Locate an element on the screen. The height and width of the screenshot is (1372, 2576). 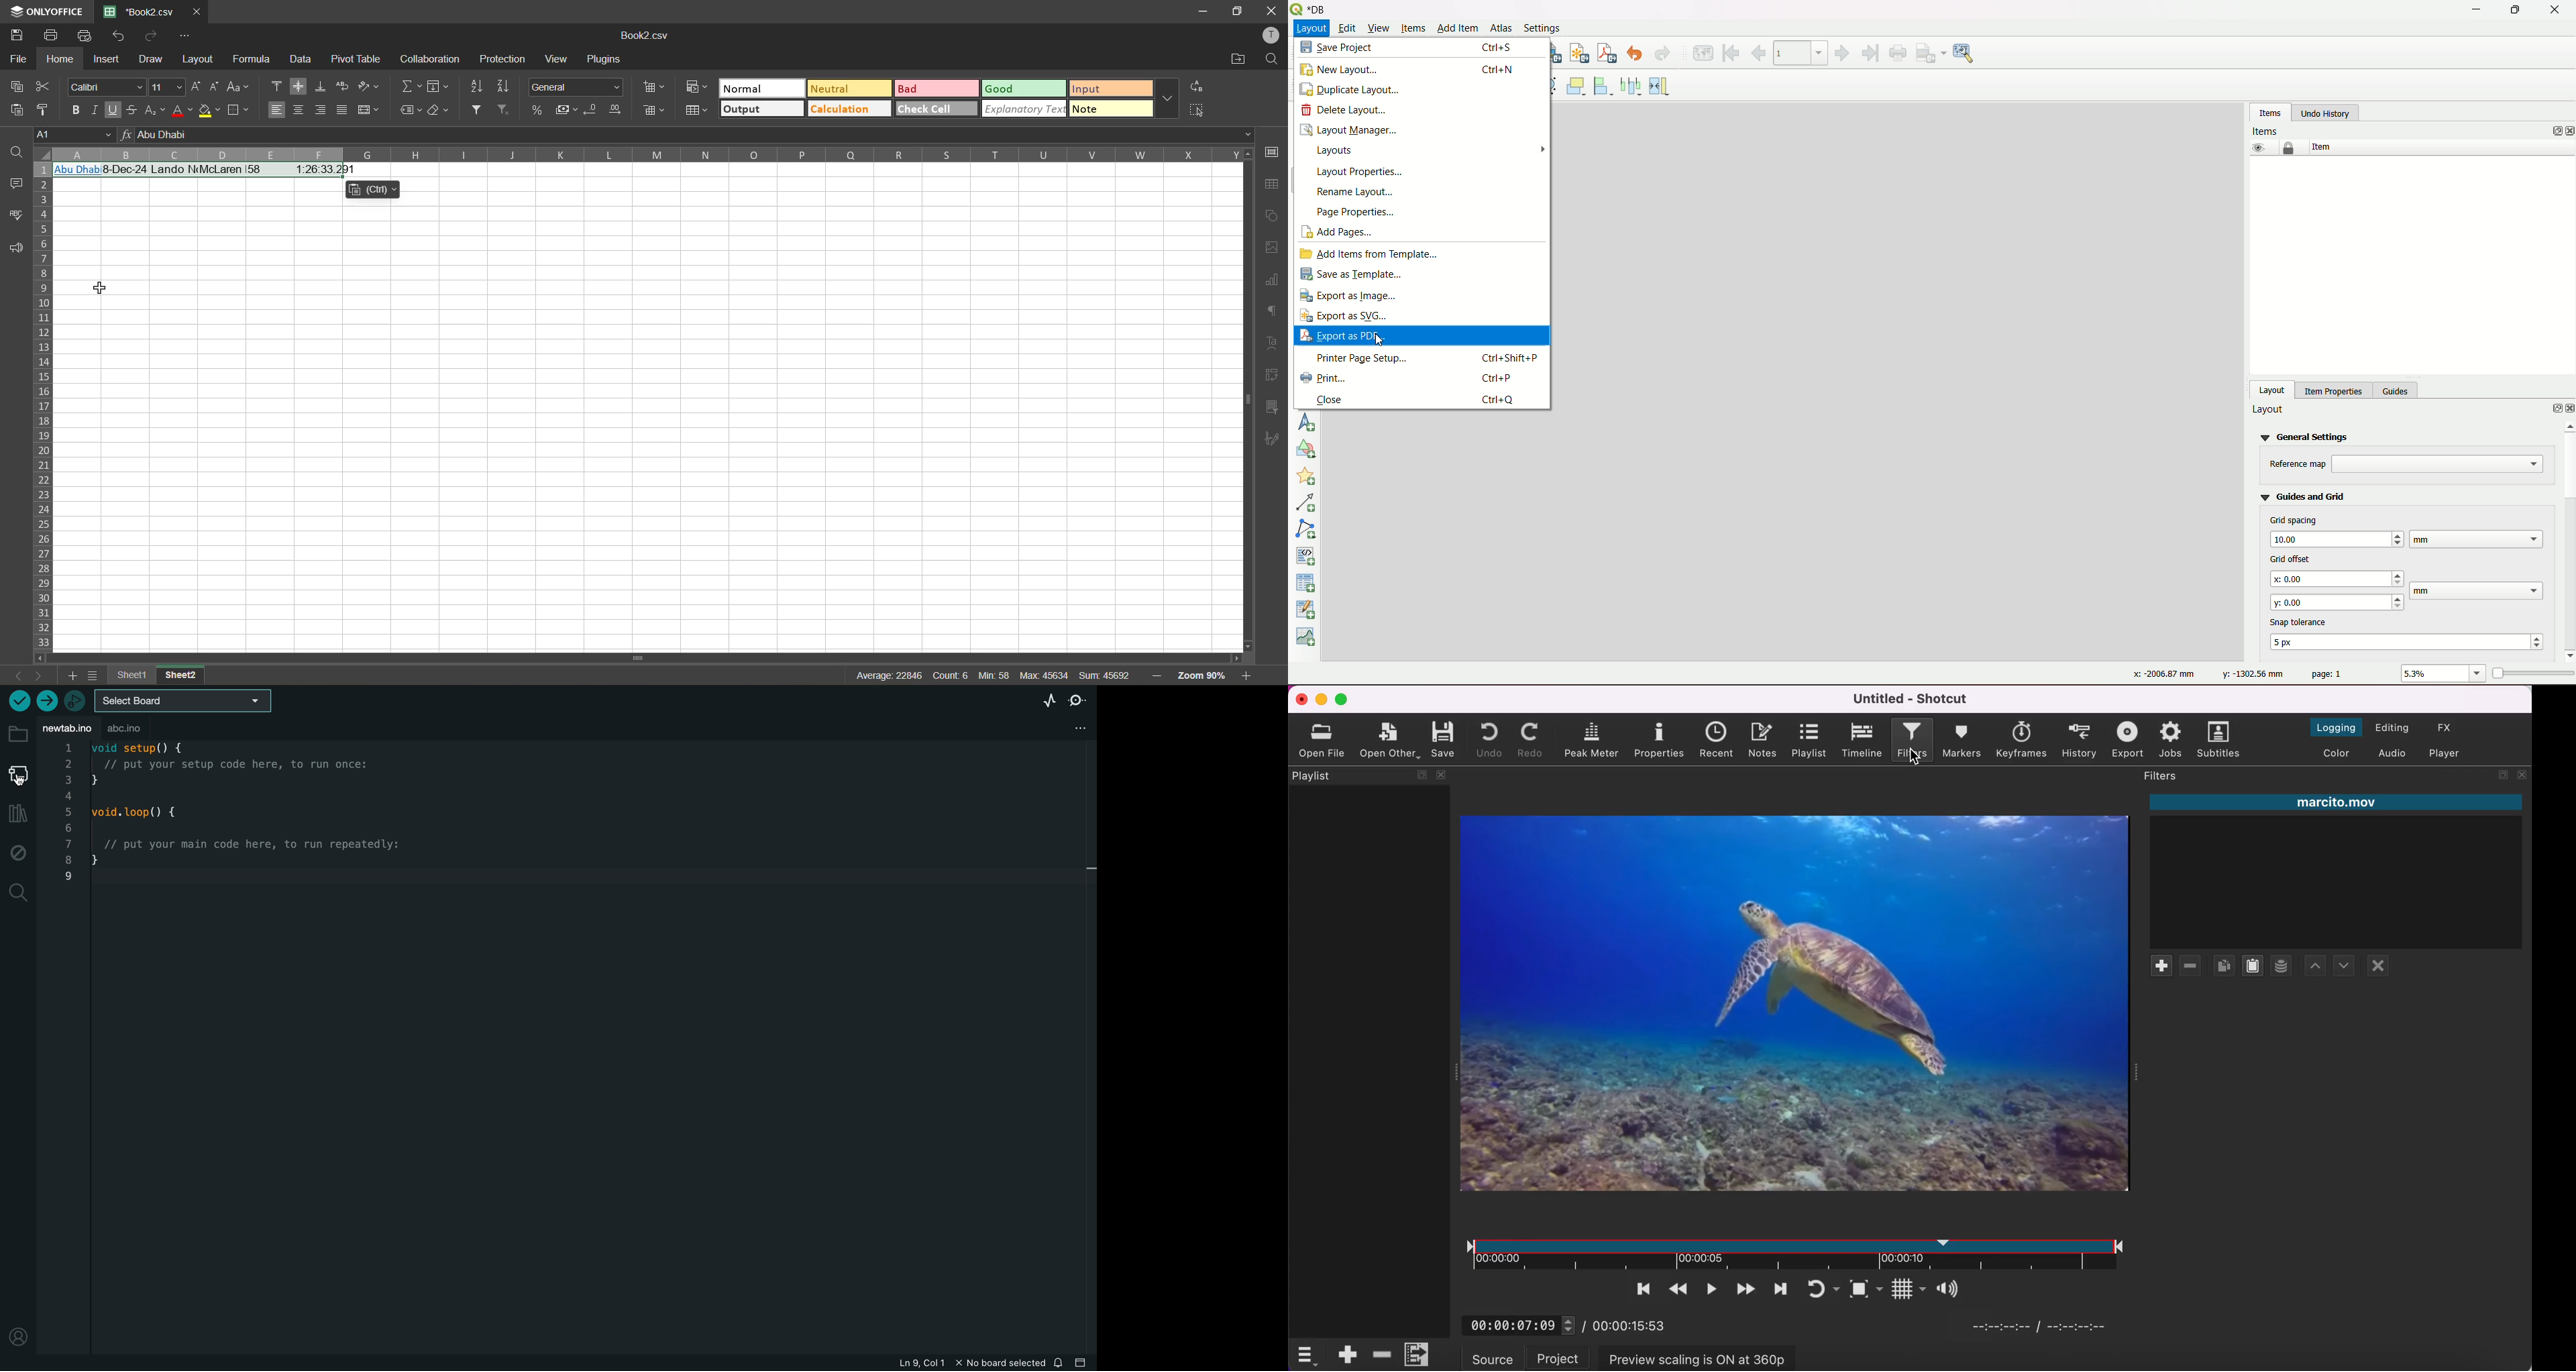
skip to the previous point is located at coordinates (1637, 1289).